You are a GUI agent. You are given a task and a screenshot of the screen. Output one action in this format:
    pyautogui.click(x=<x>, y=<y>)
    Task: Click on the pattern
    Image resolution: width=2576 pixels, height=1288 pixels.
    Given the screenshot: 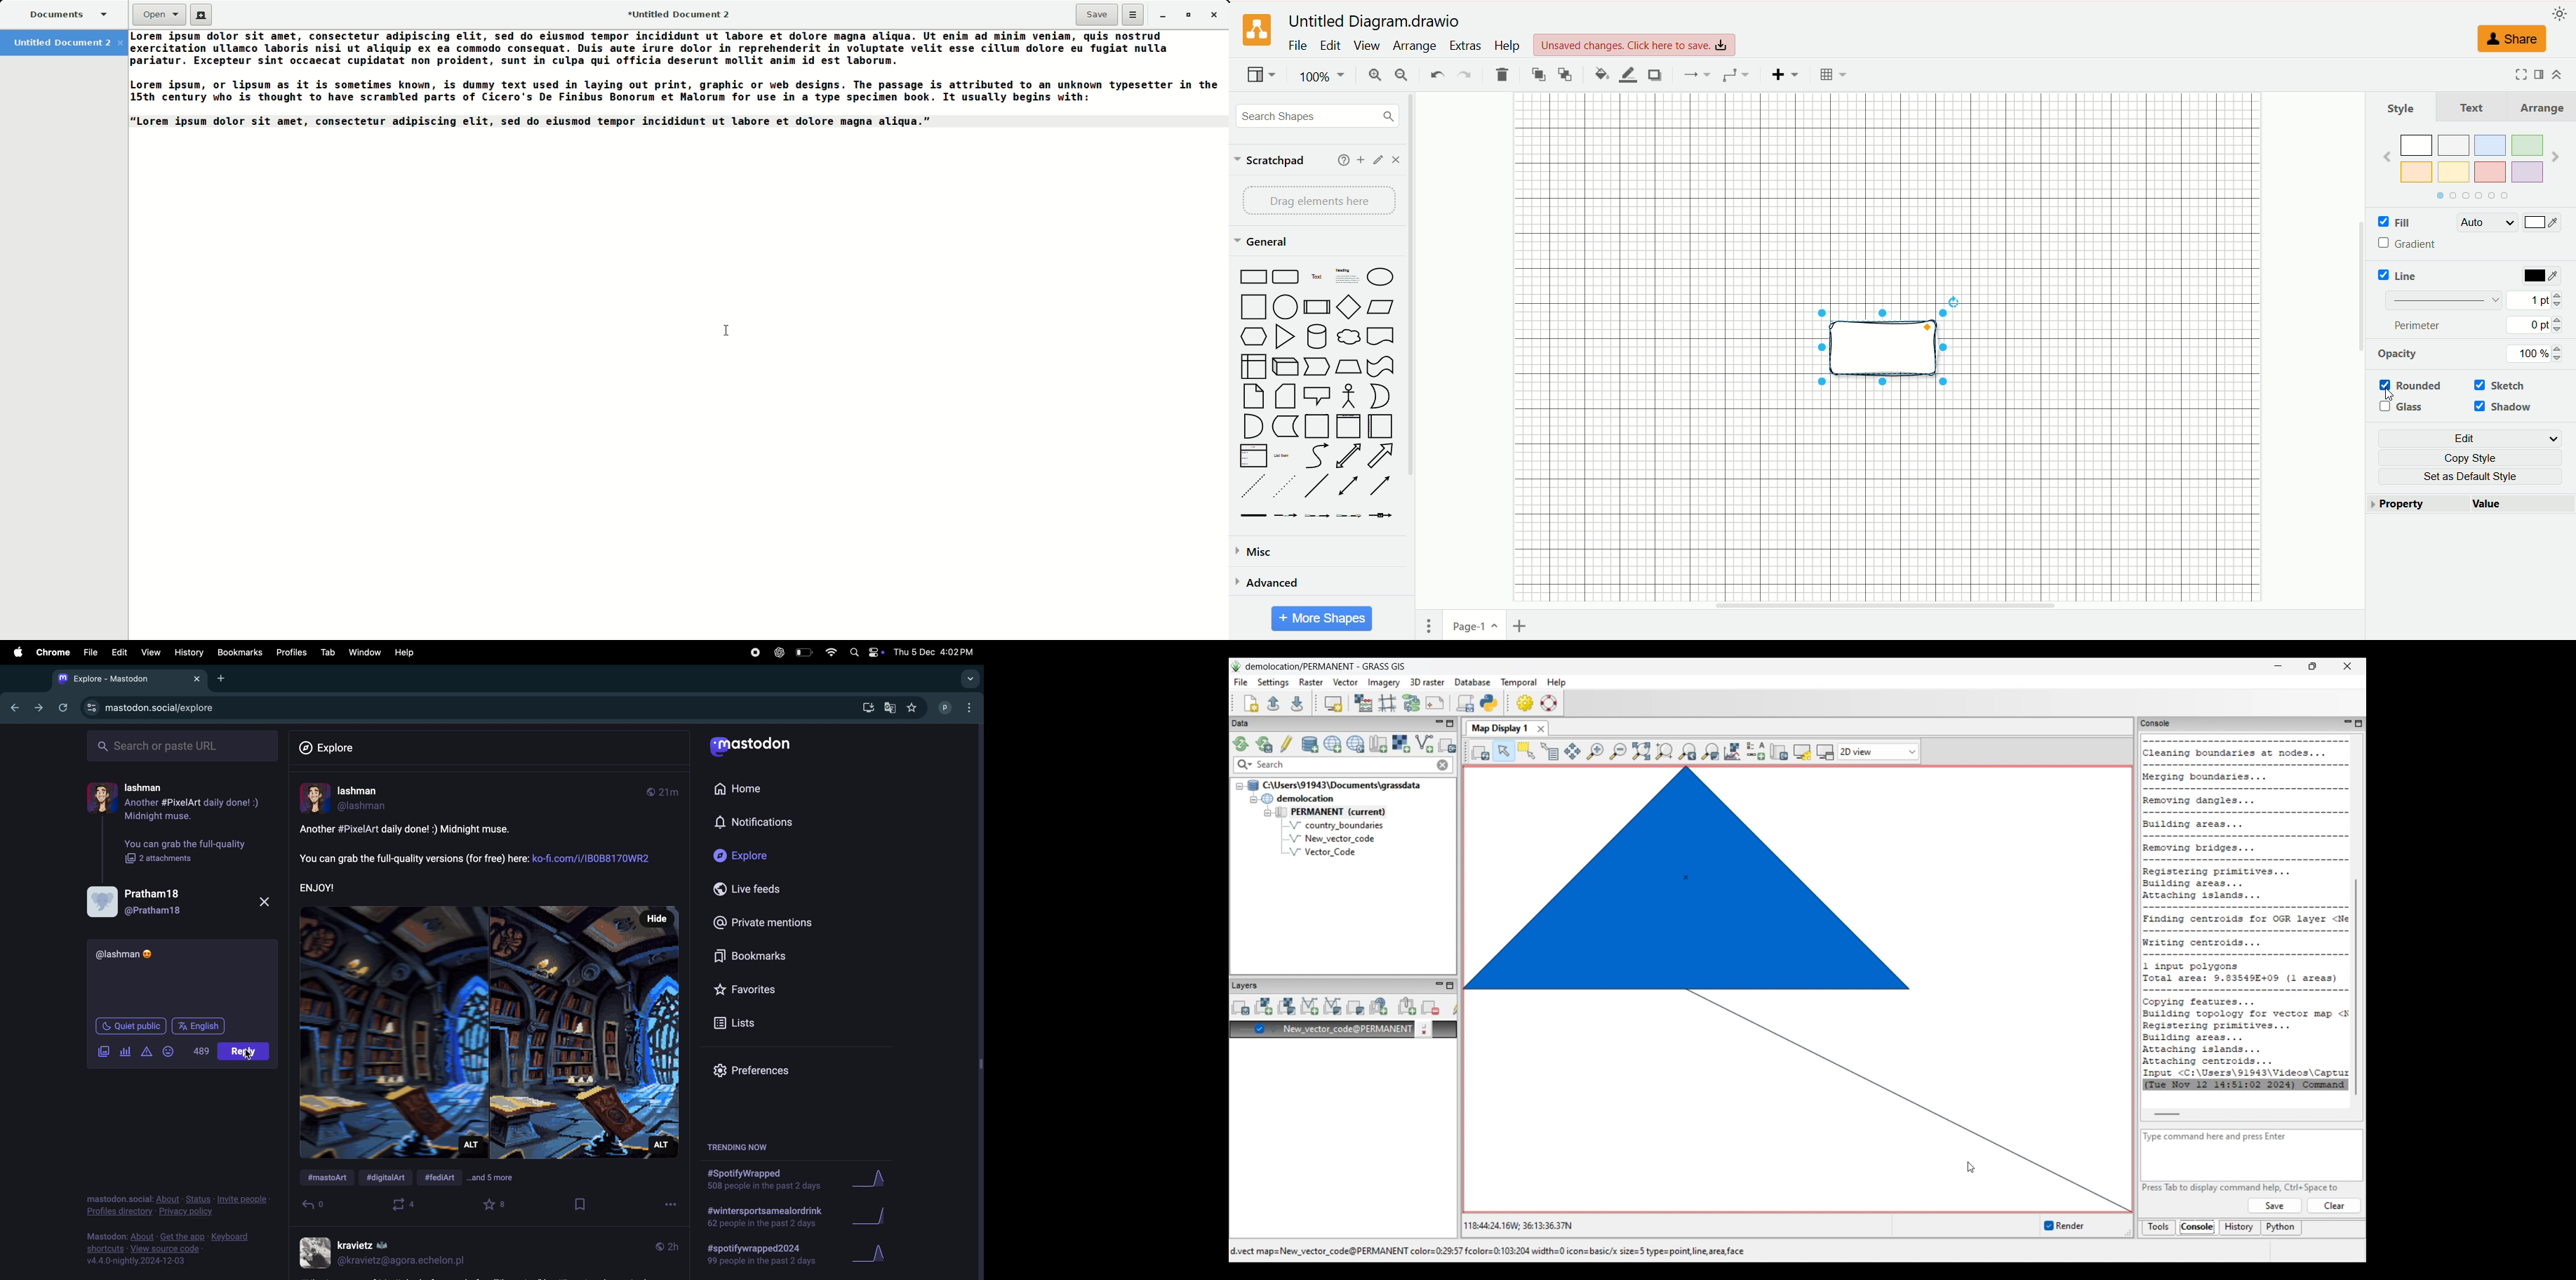 What is the action you would take?
    pyautogui.click(x=2444, y=299)
    